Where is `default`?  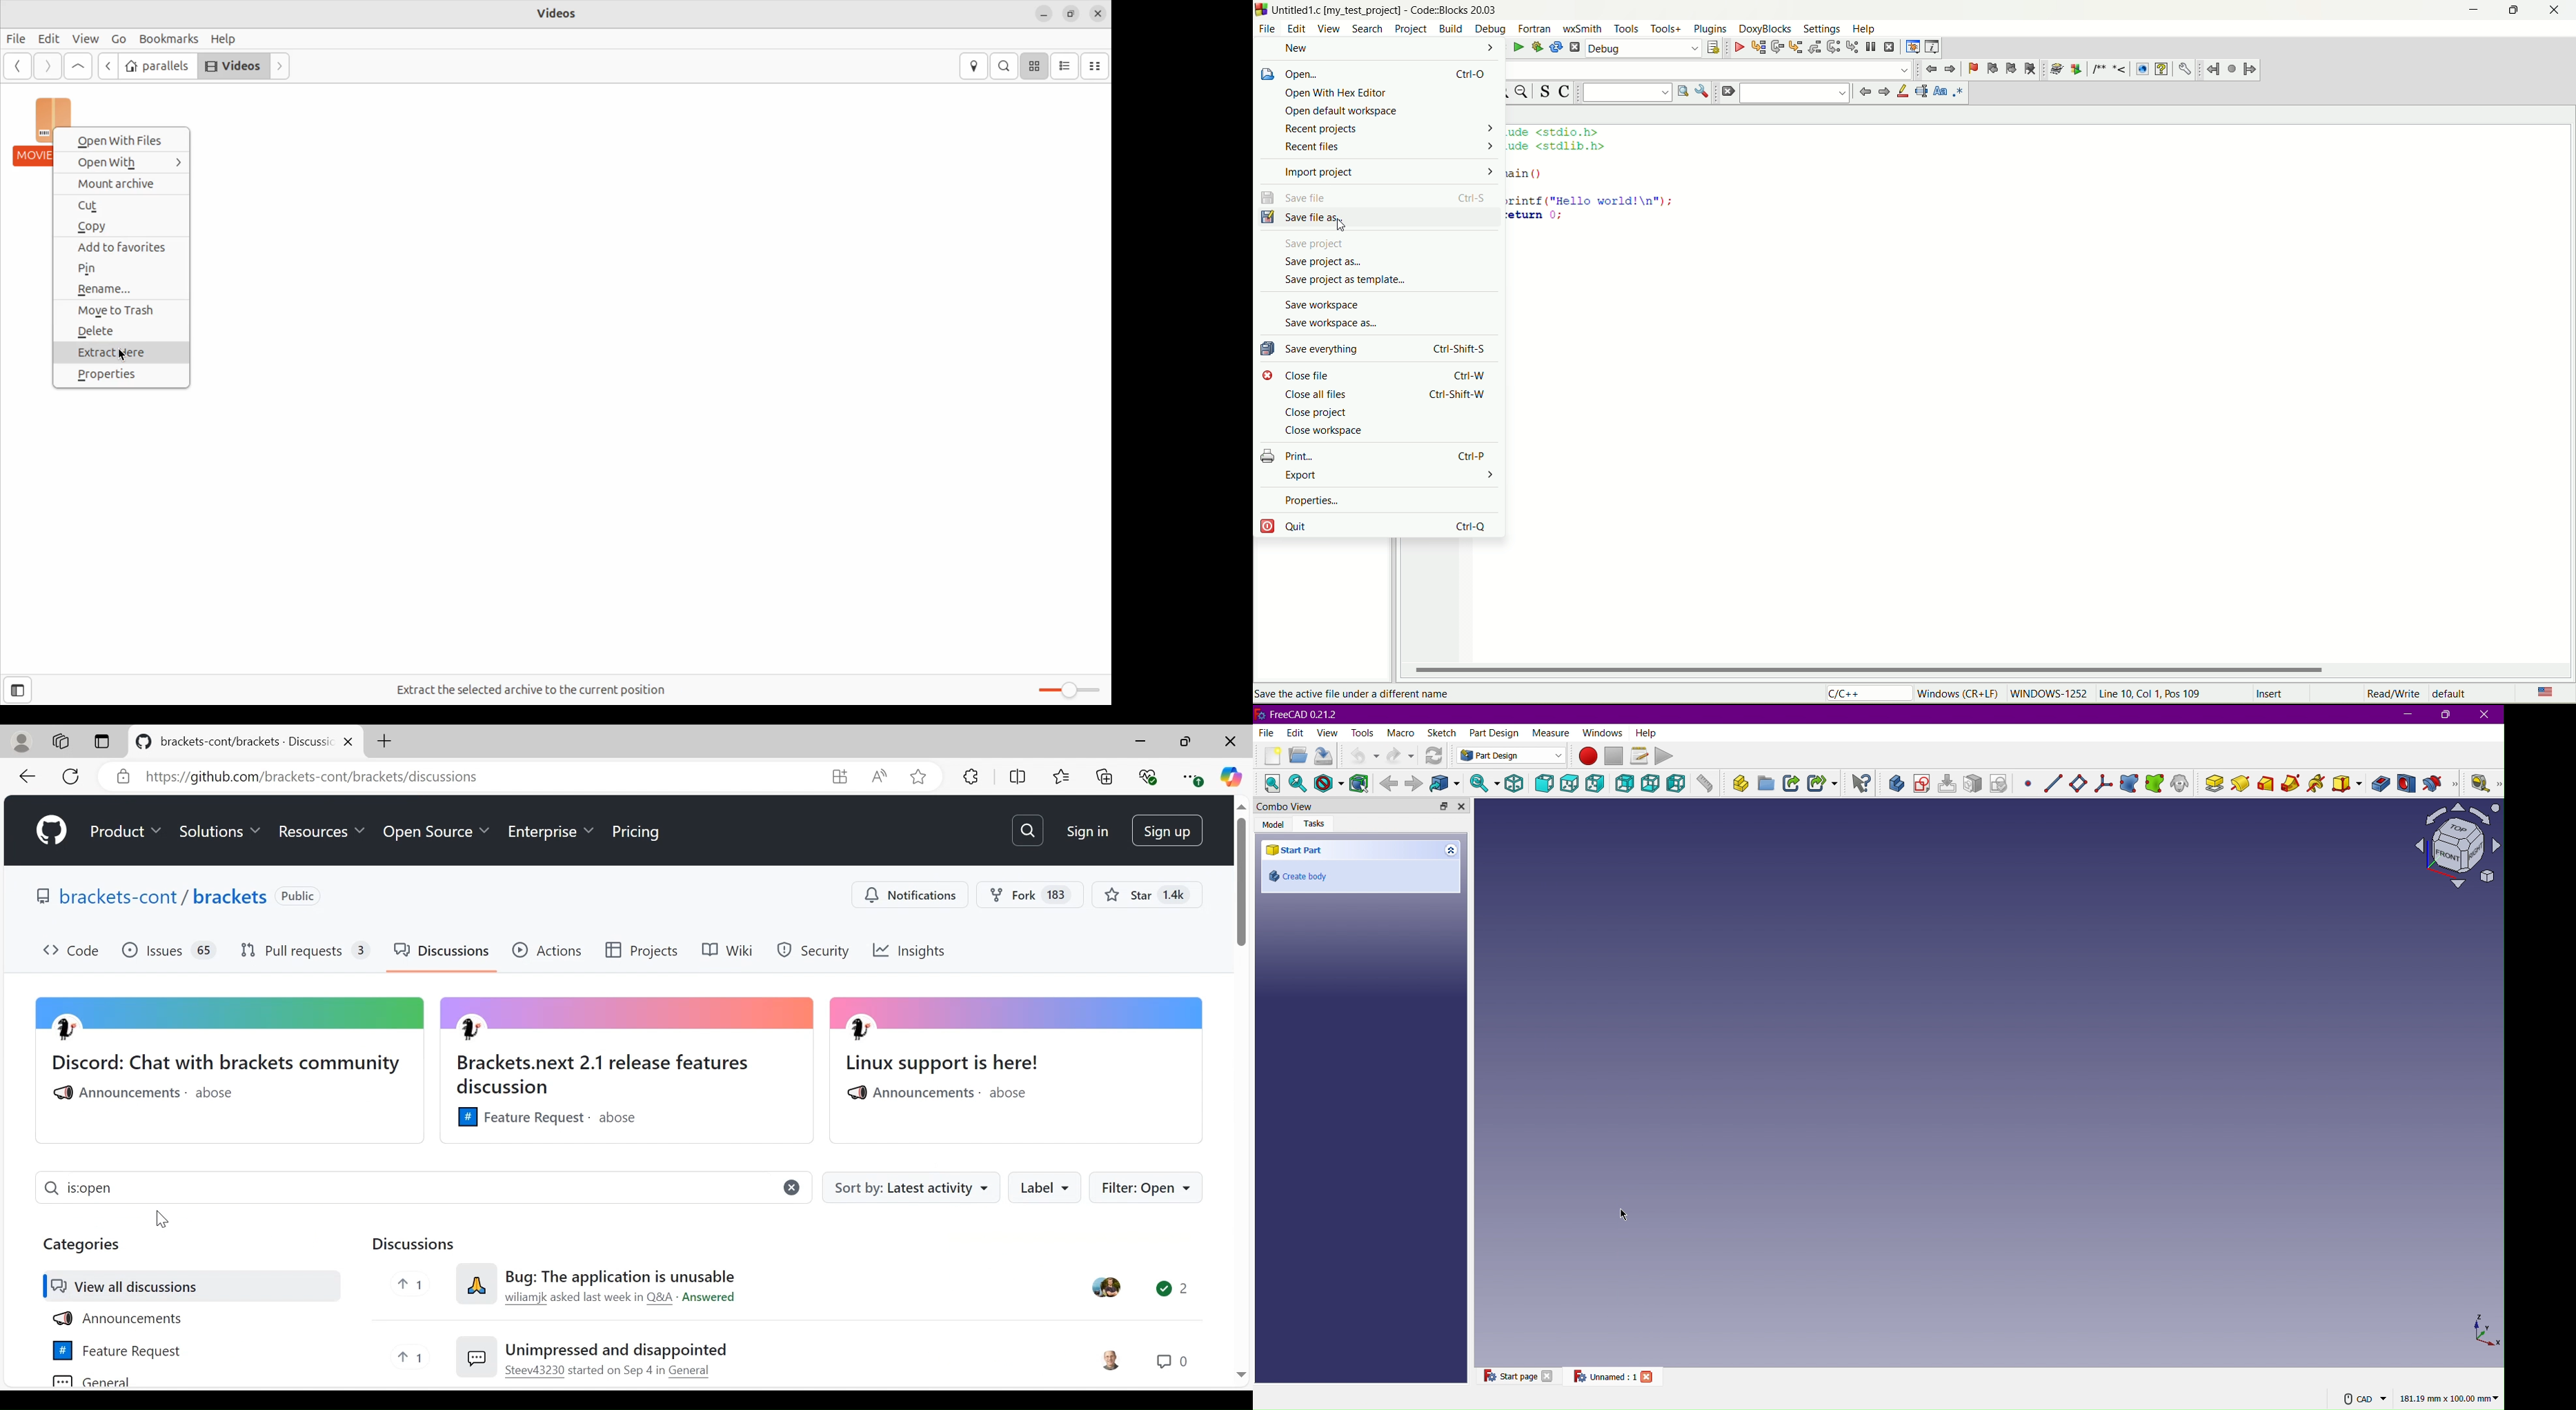 default is located at coordinates (2454, 693).